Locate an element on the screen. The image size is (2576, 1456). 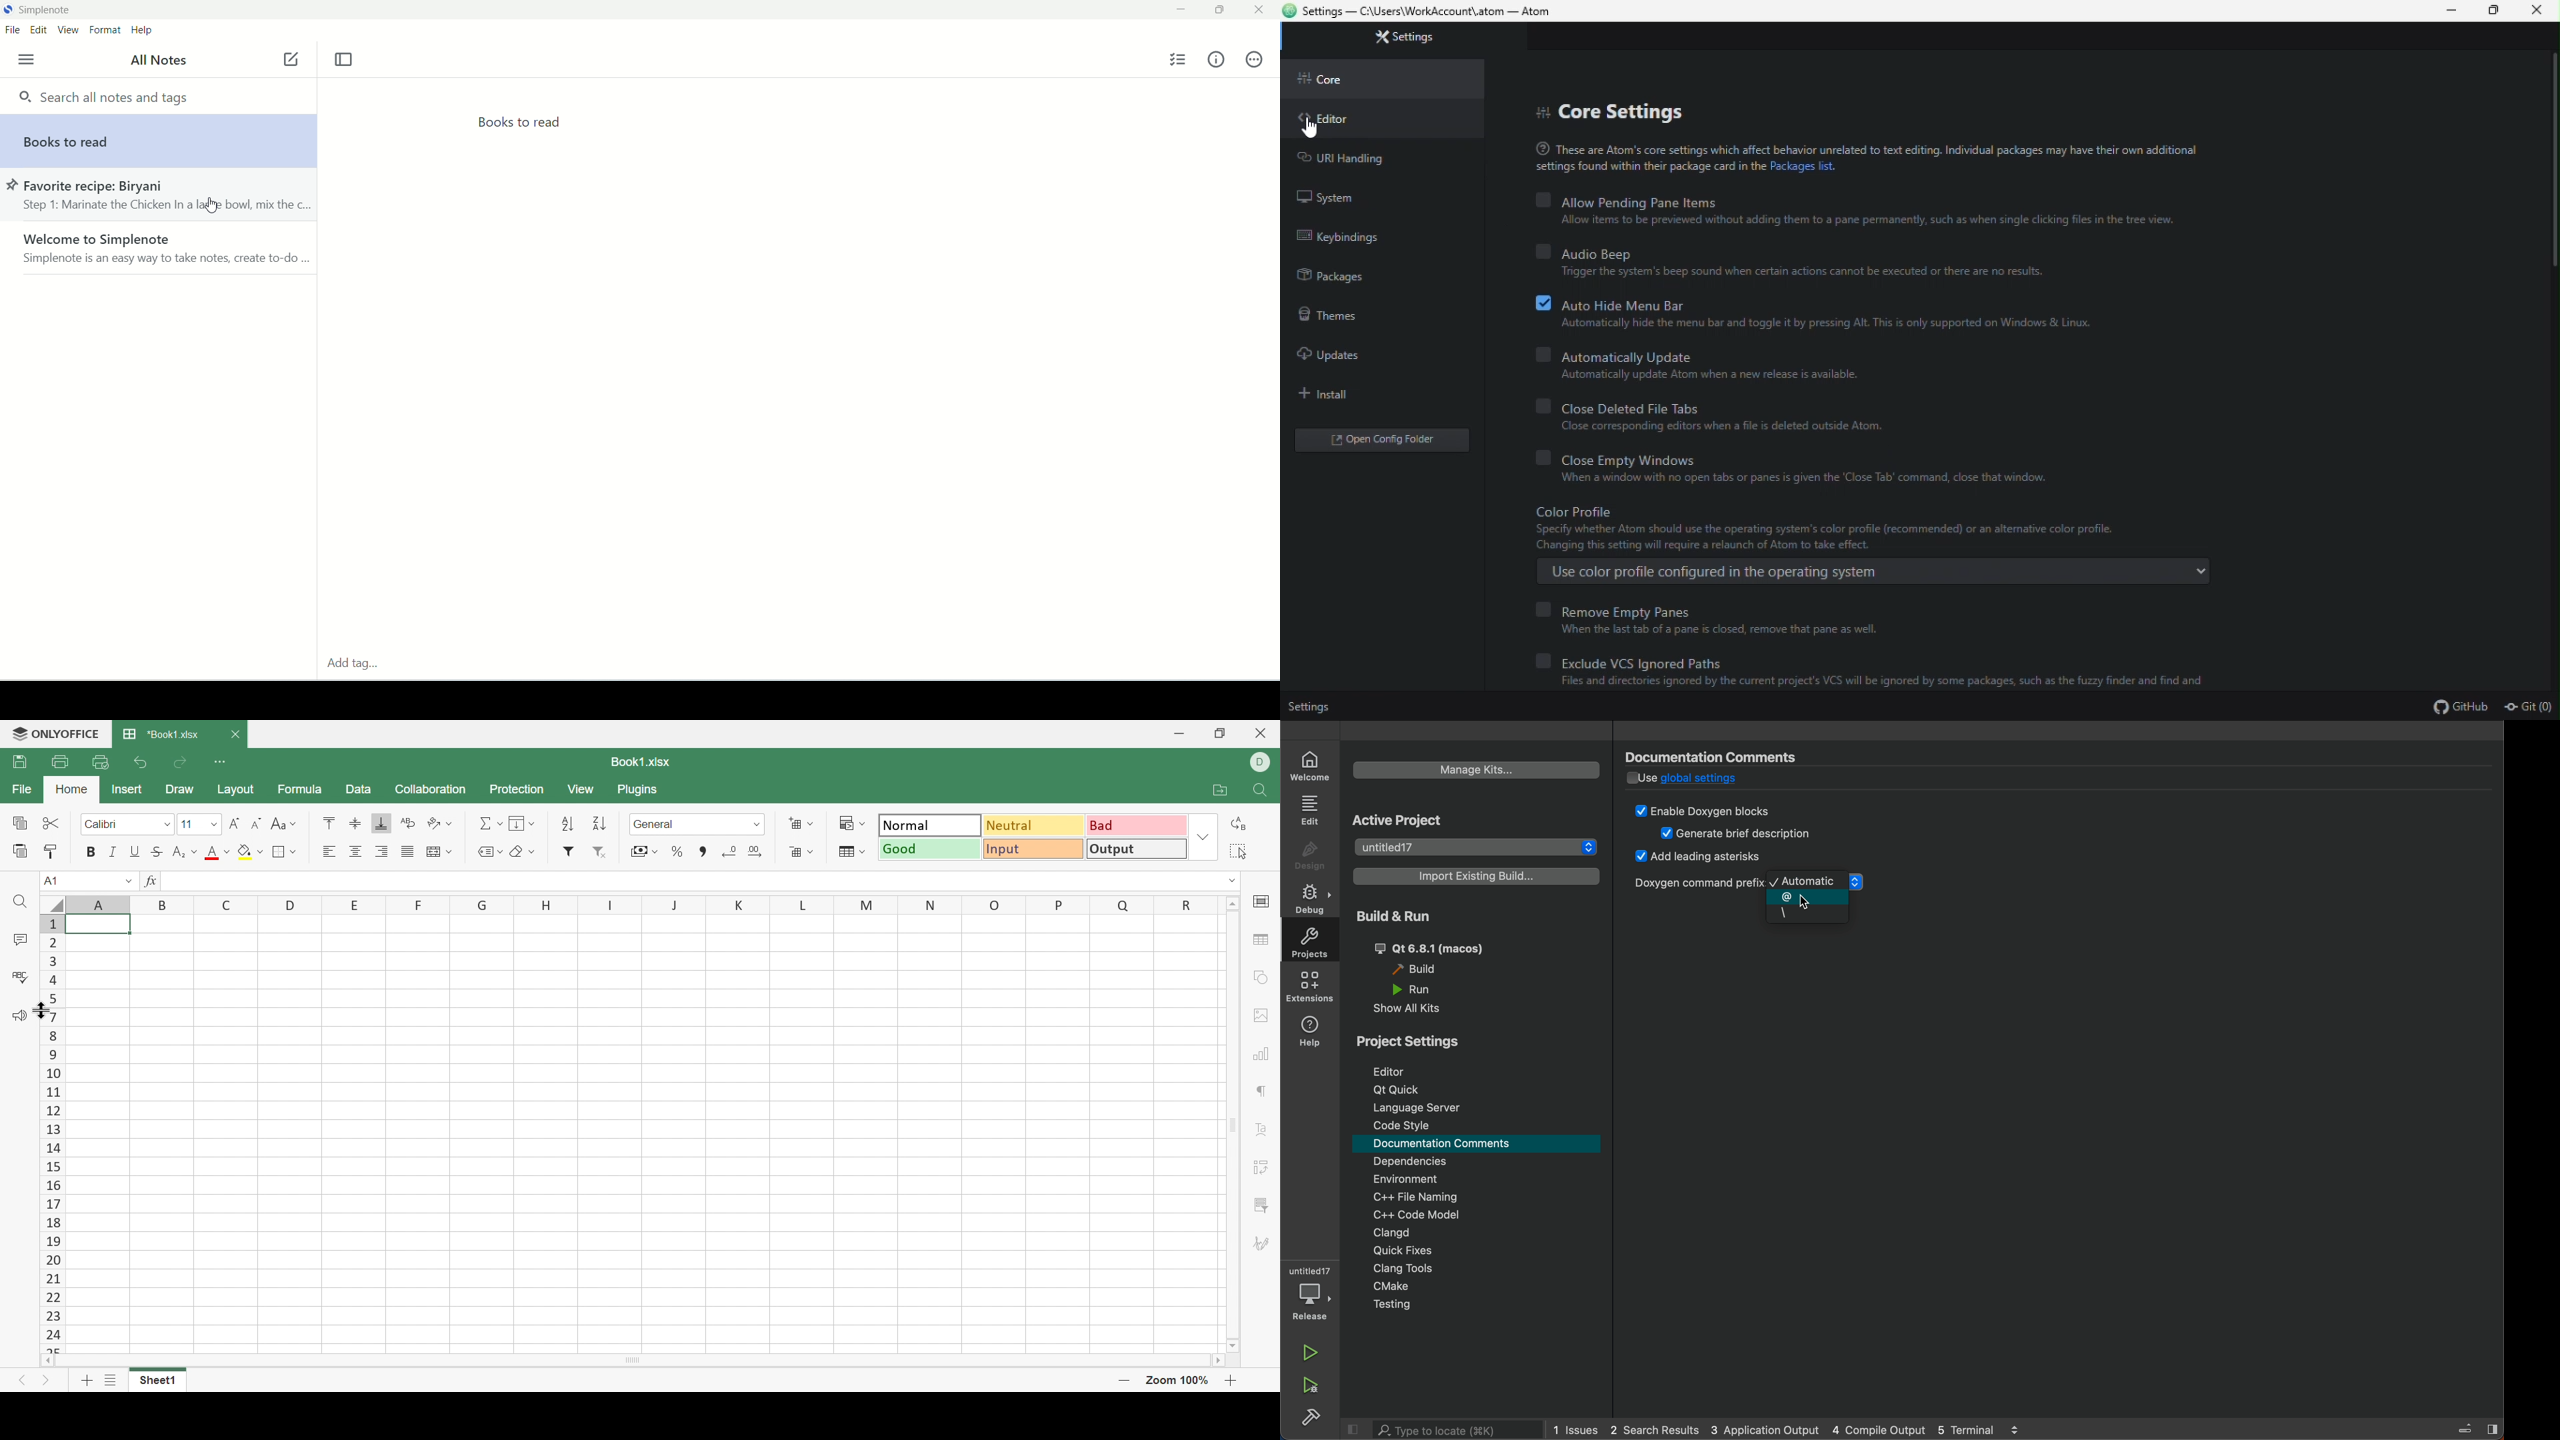
Calibri is located at coordinates (110, 825).